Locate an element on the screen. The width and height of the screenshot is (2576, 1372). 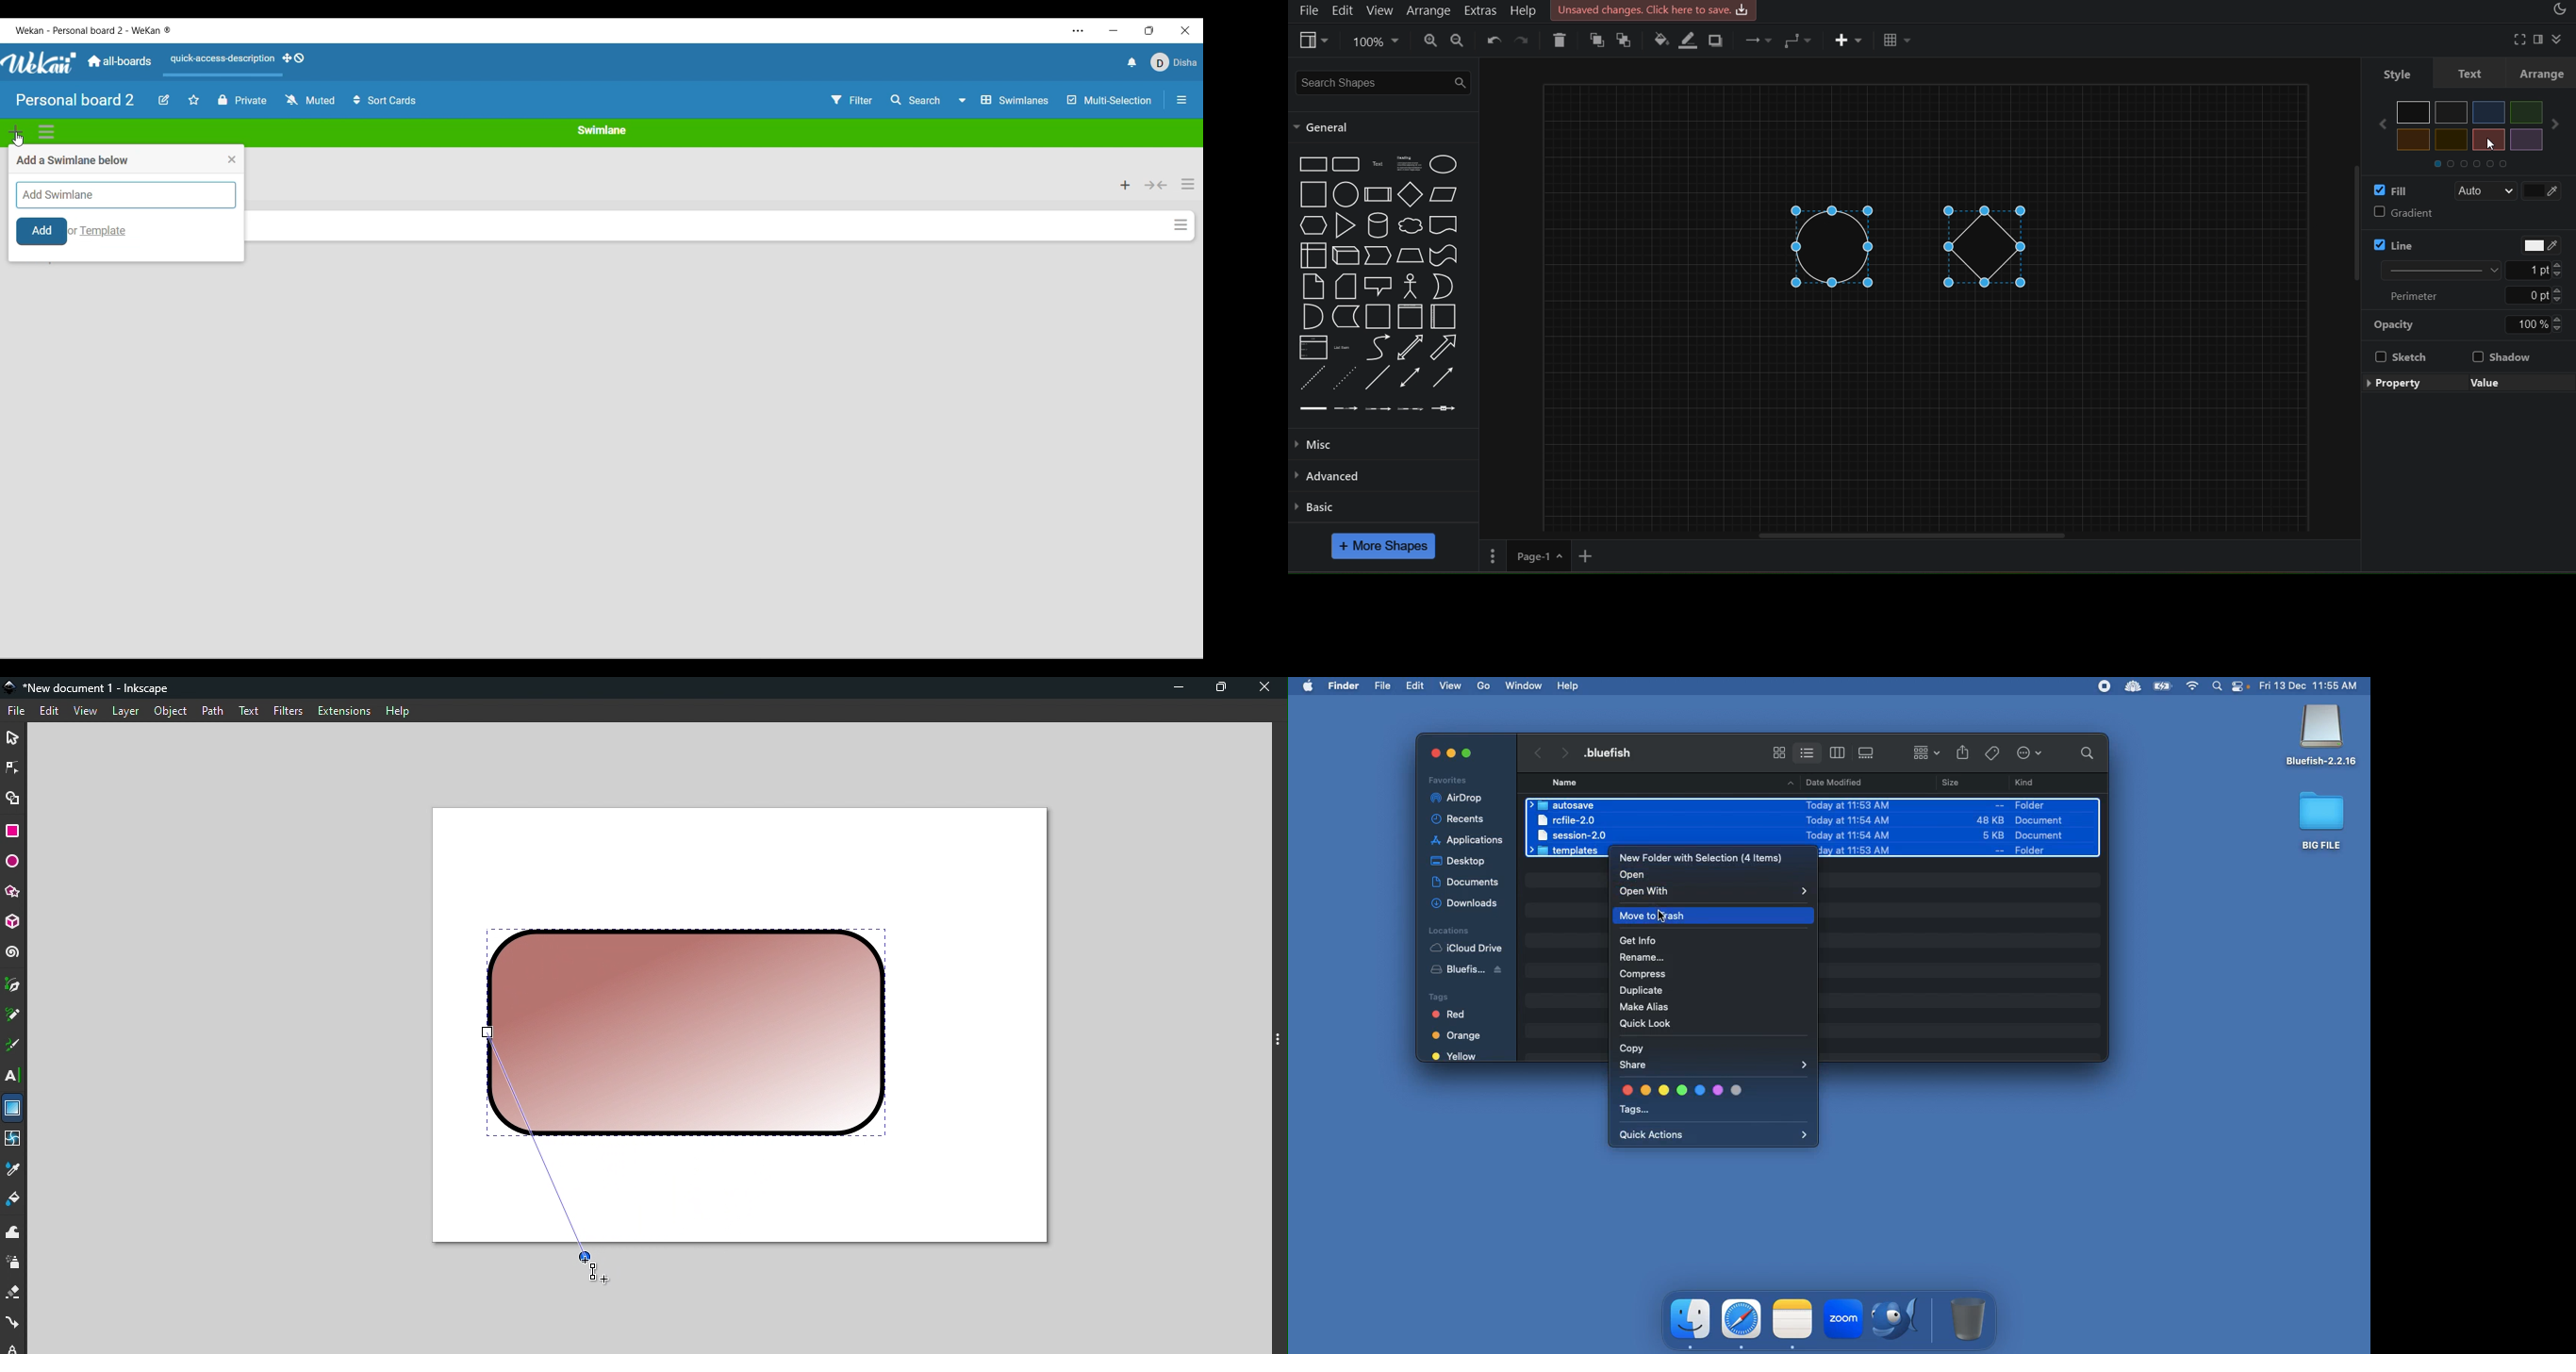
yellow is located at coordinates (1456, 1057).